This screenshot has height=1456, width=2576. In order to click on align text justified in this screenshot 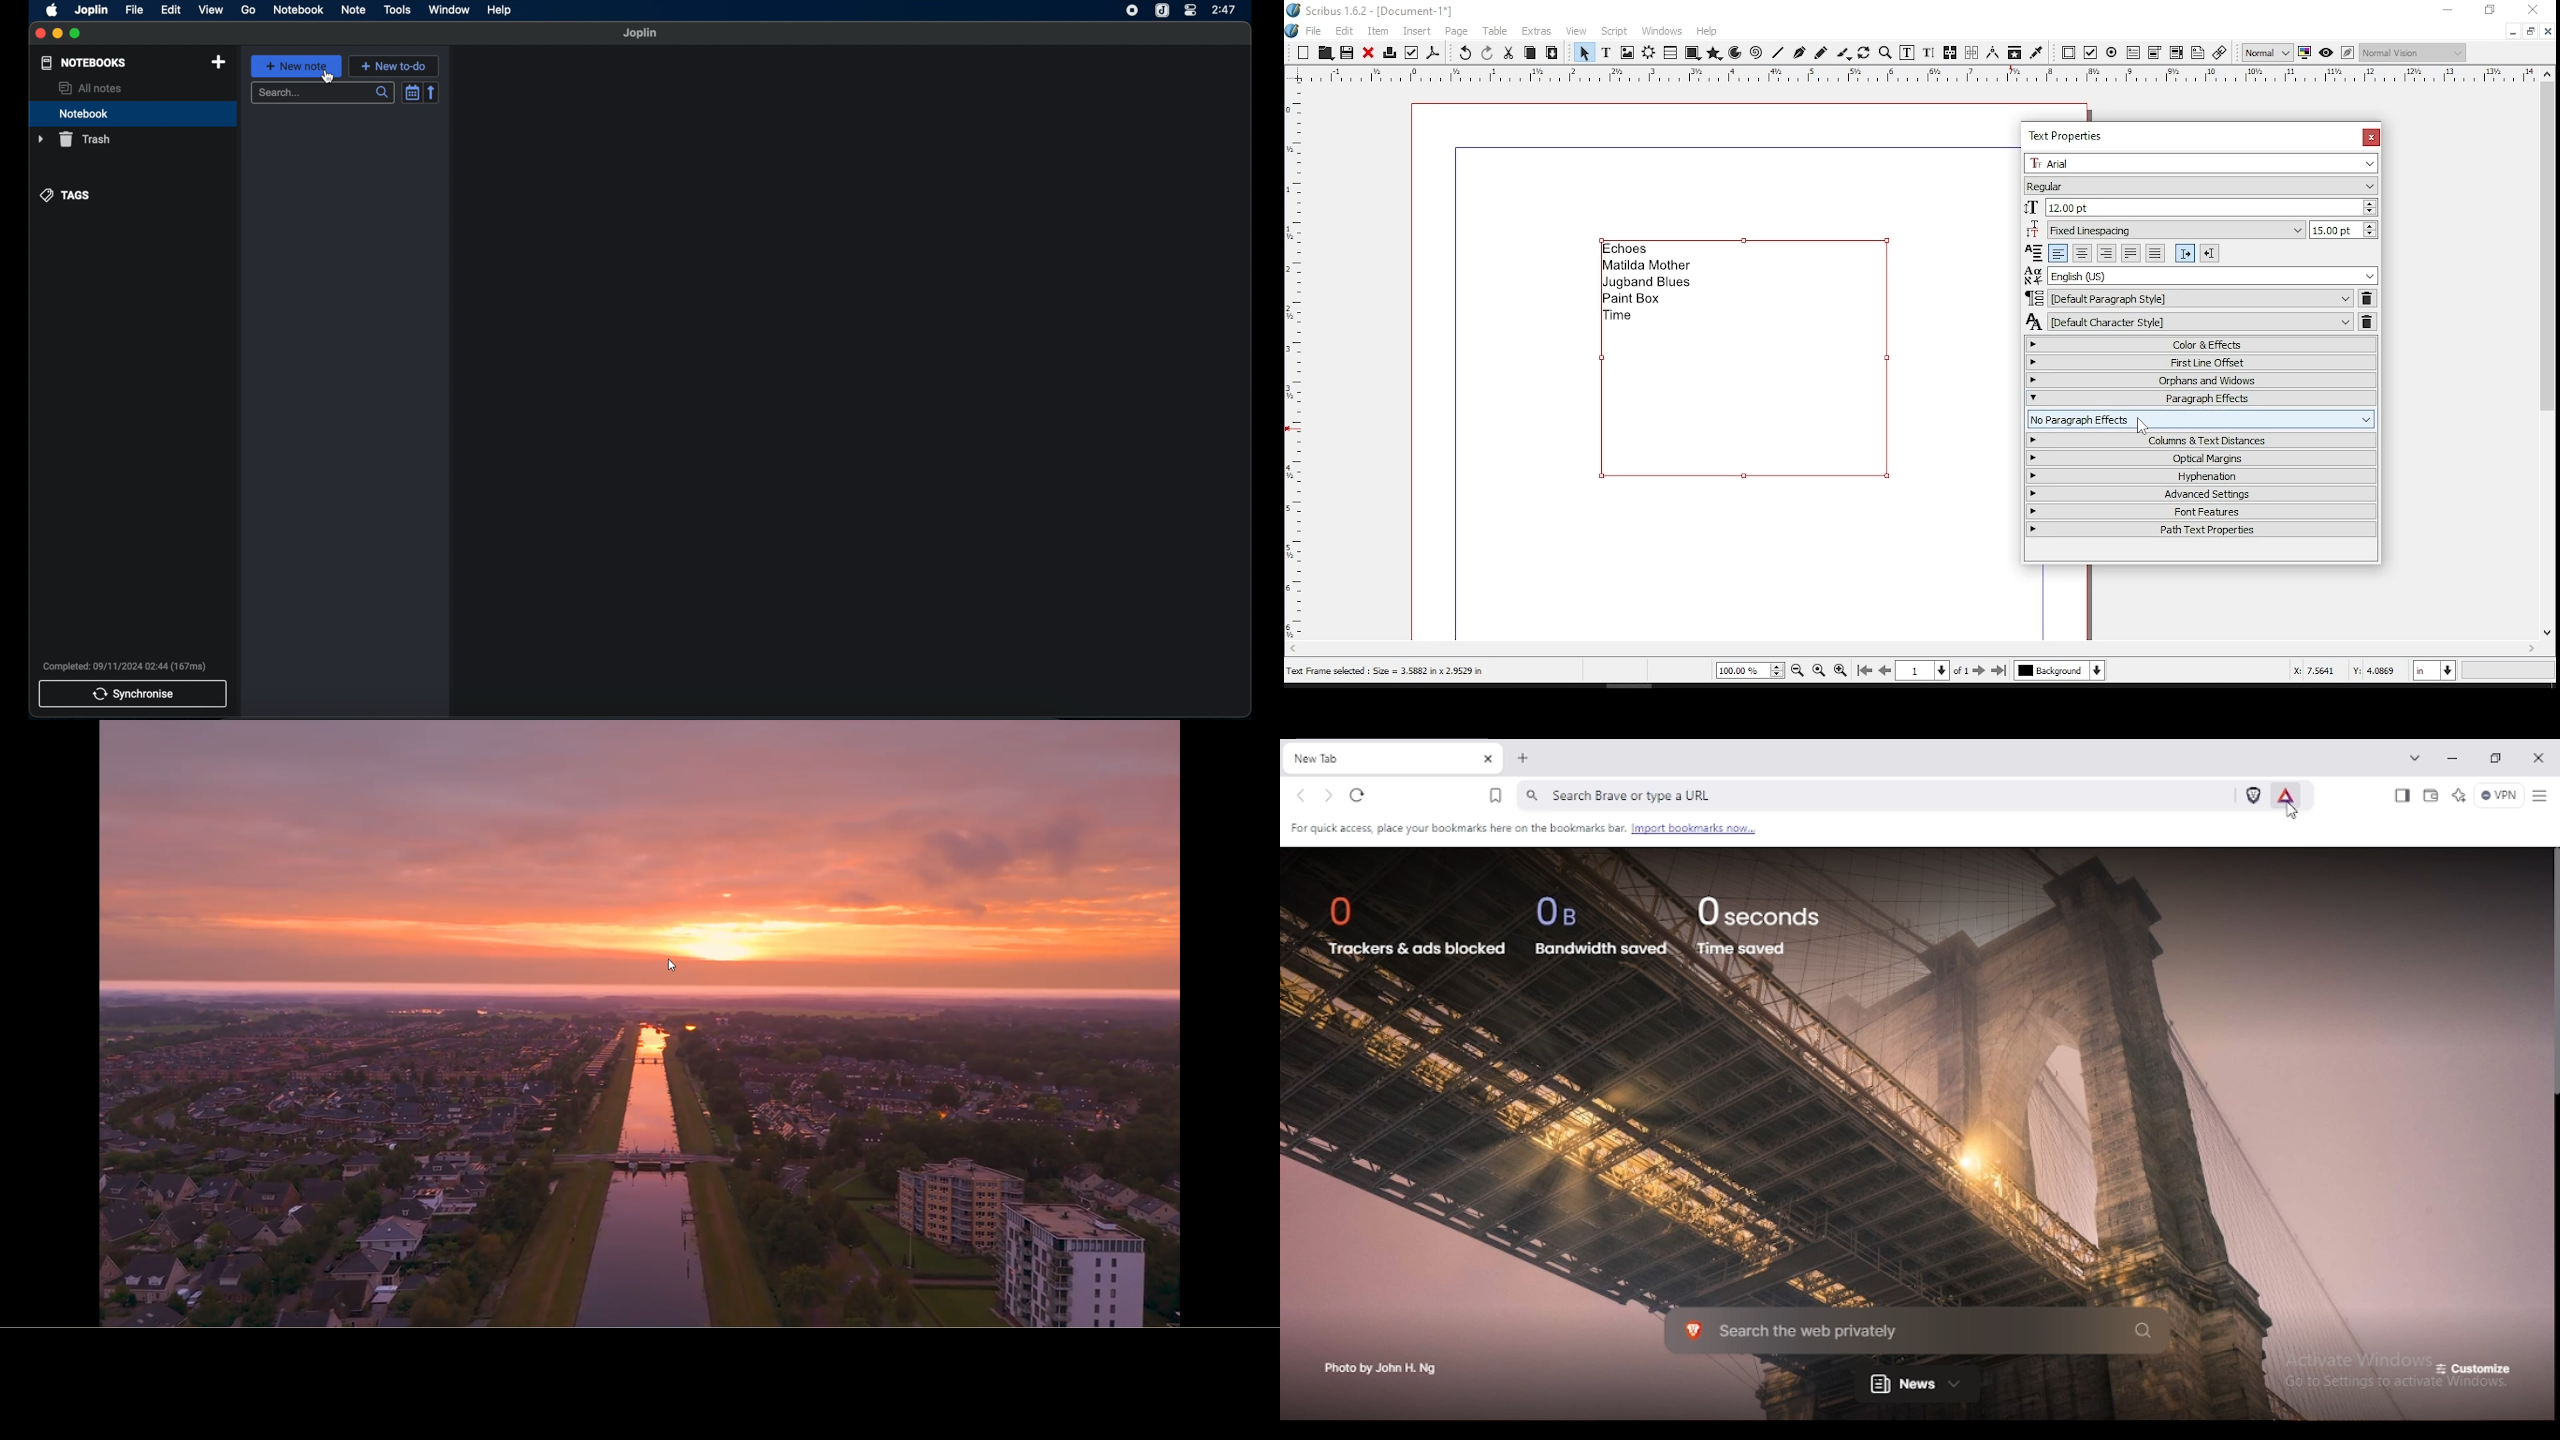, I will do `click(2130, 253)`.